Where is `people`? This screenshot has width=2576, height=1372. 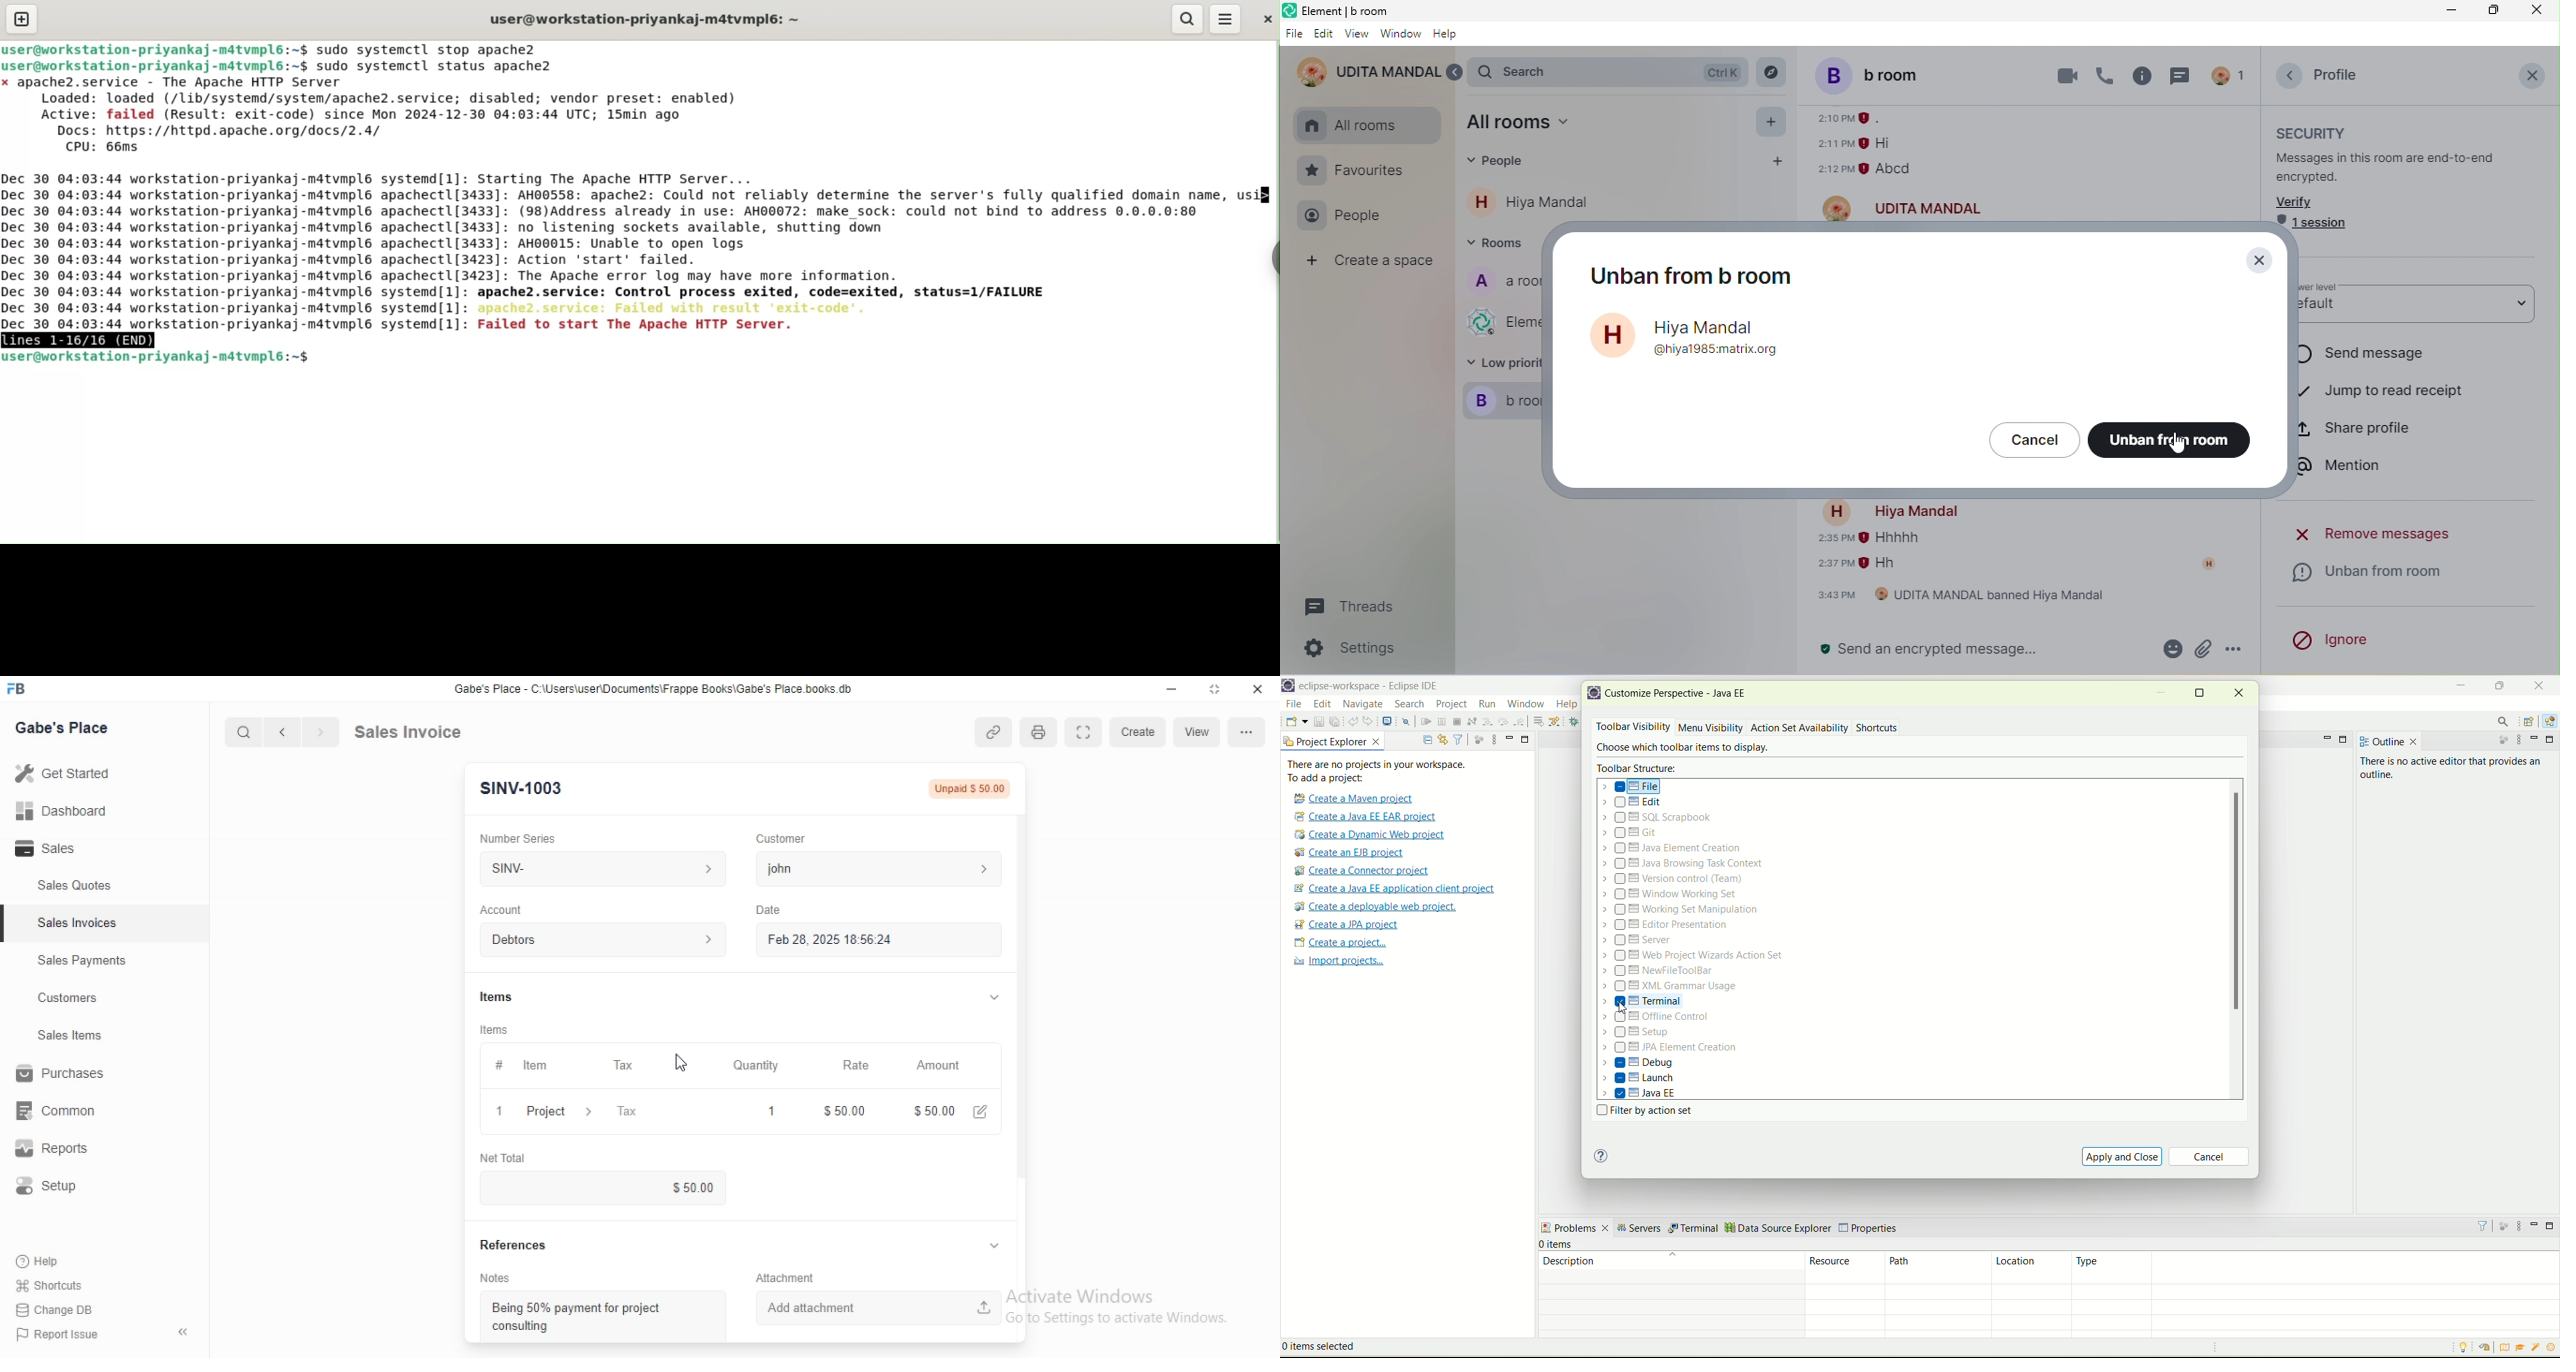 people is located at coordinates (1504, 163).